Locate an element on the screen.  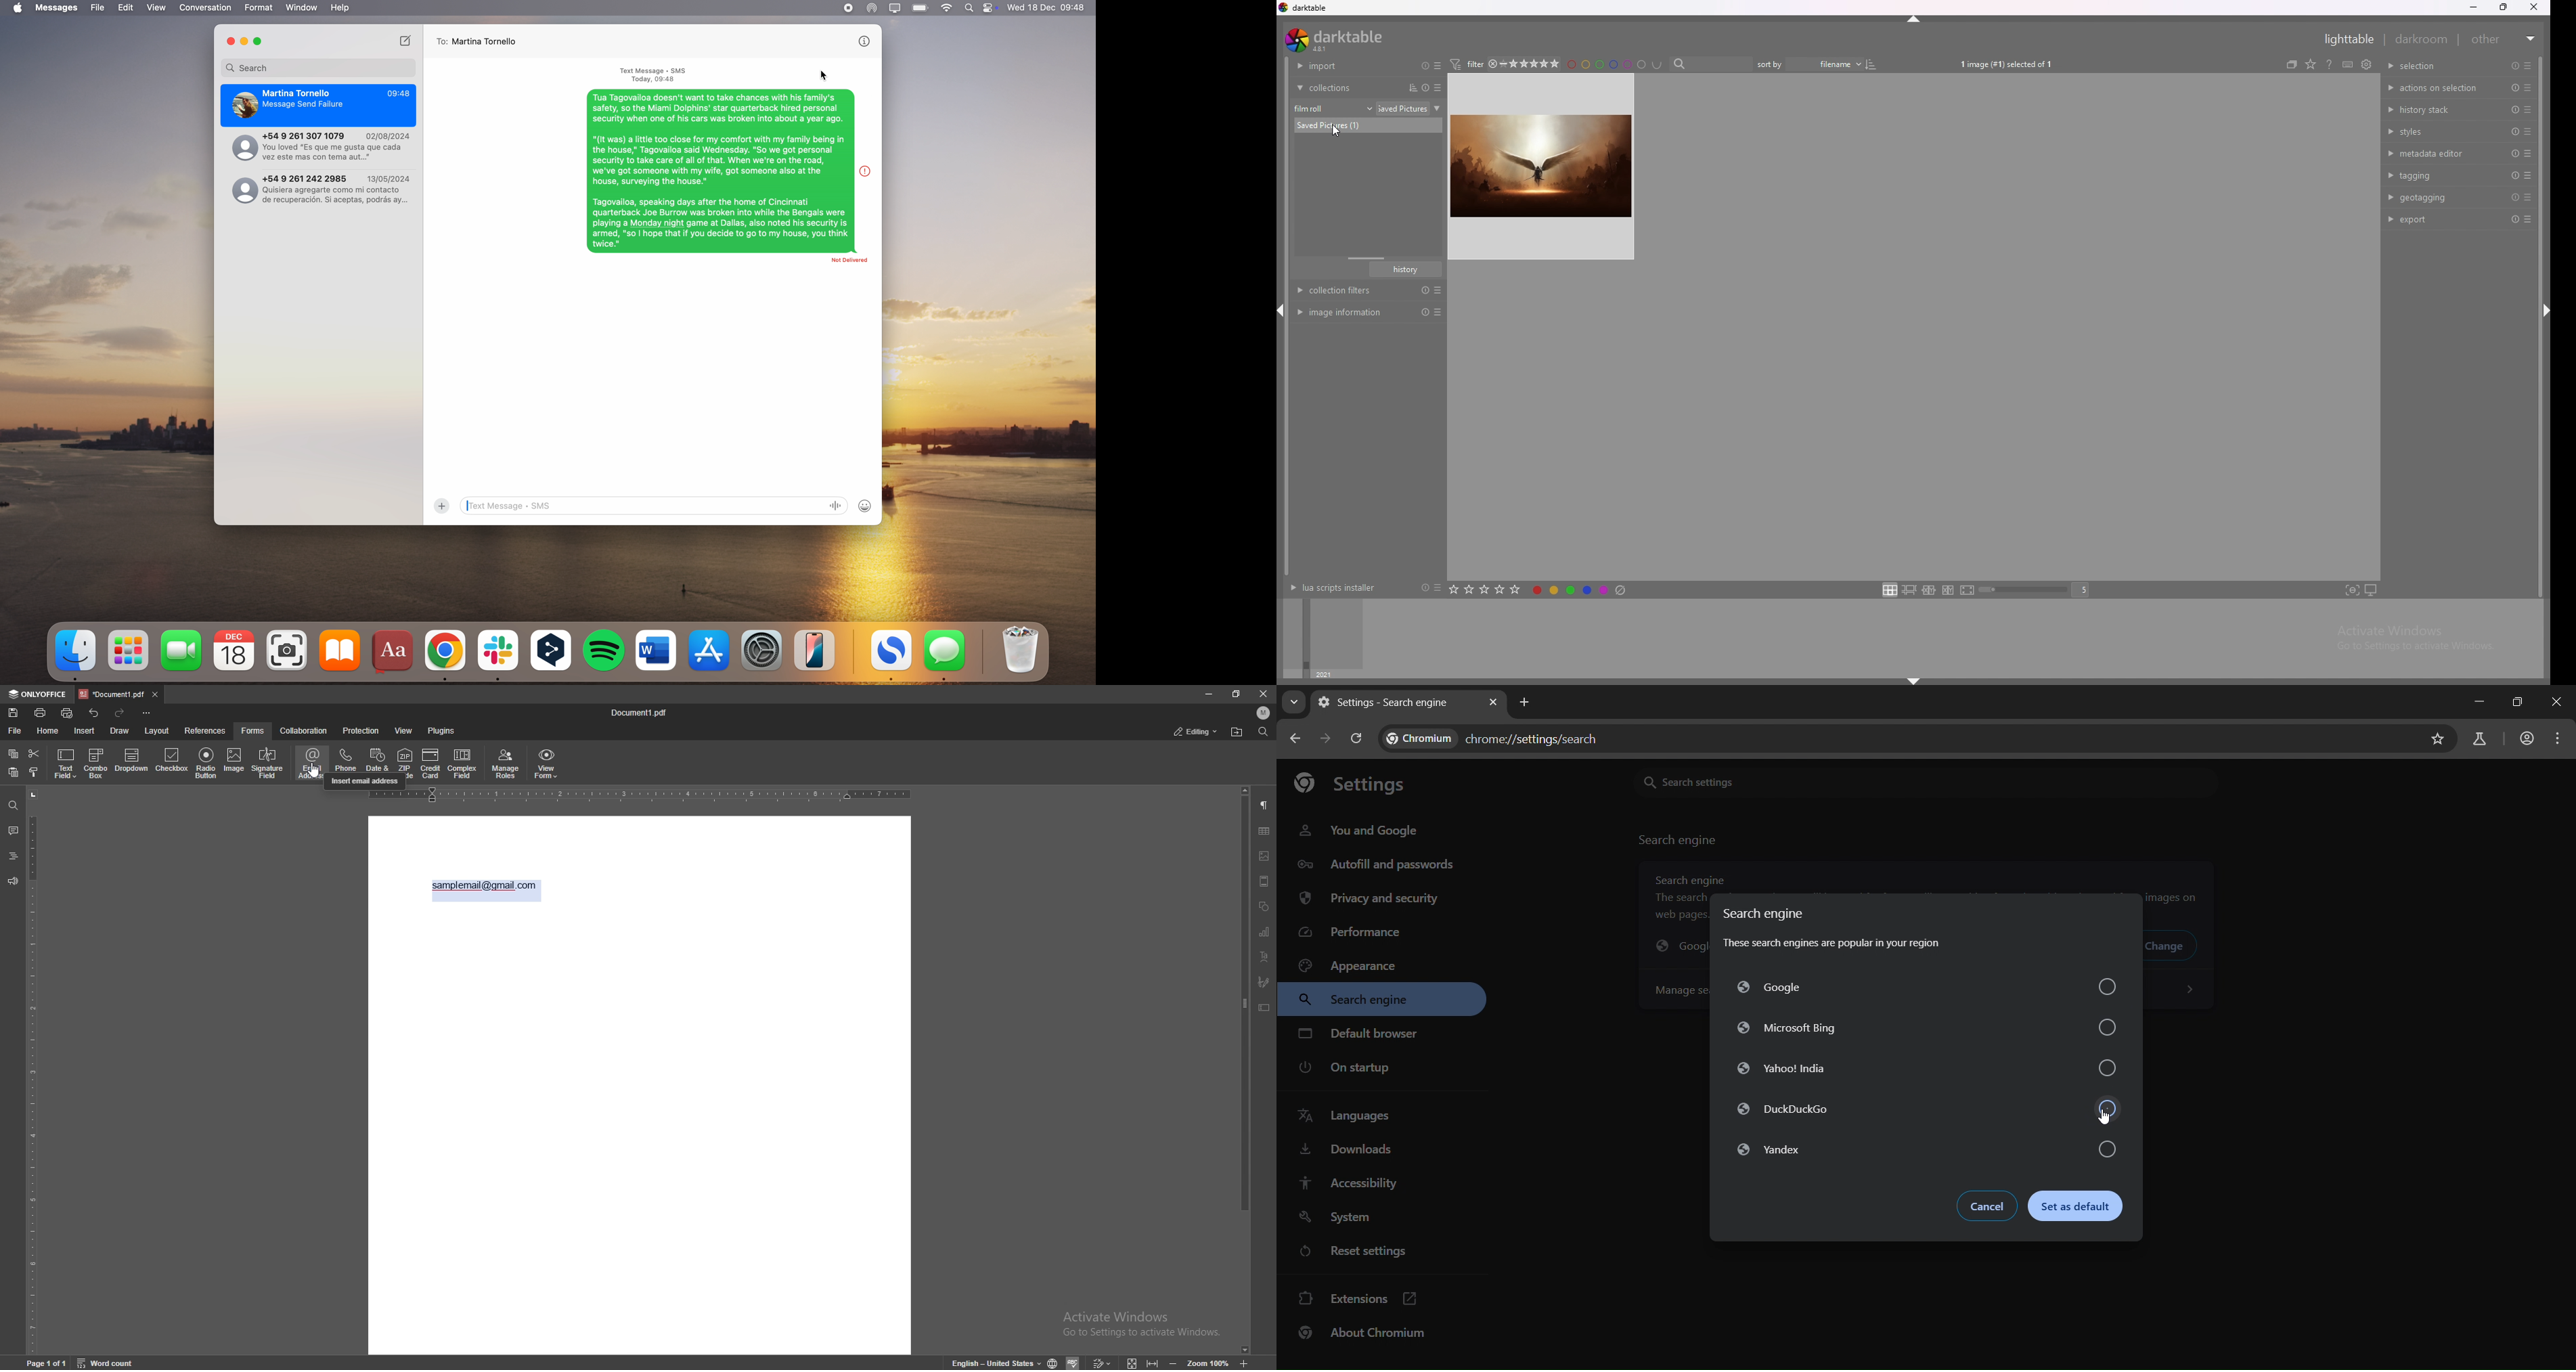
format is located at coordinates (260, 8).